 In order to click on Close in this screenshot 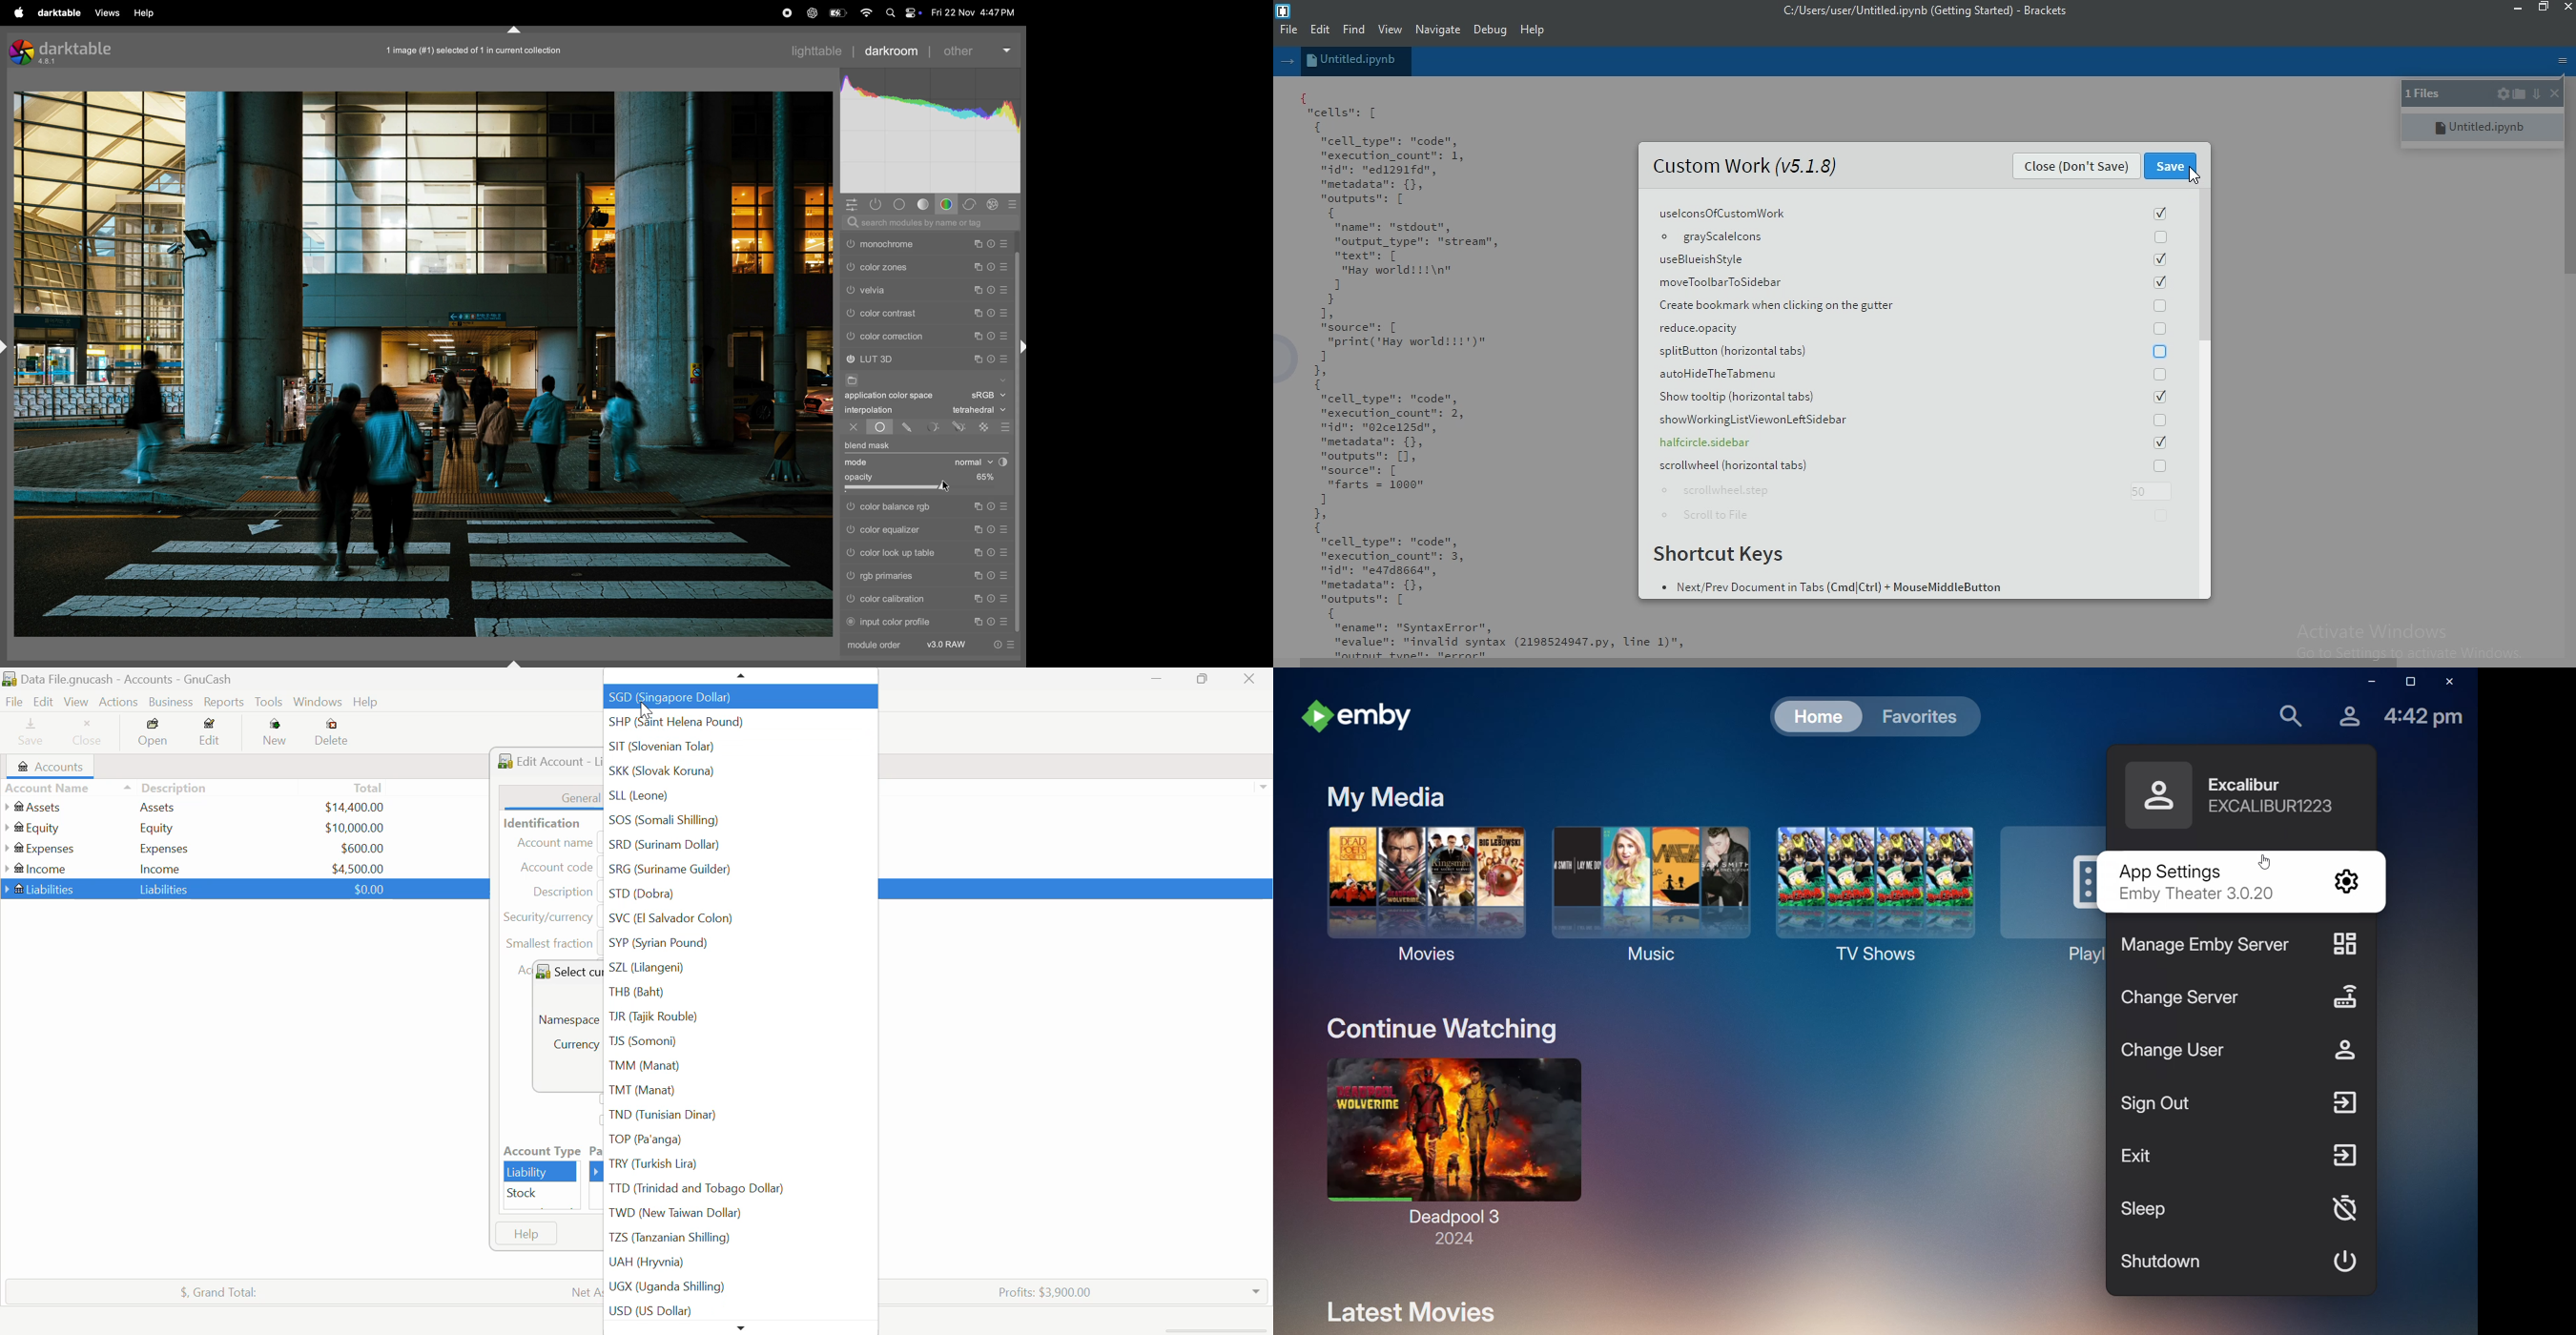, I will do `click(88, 734)`.